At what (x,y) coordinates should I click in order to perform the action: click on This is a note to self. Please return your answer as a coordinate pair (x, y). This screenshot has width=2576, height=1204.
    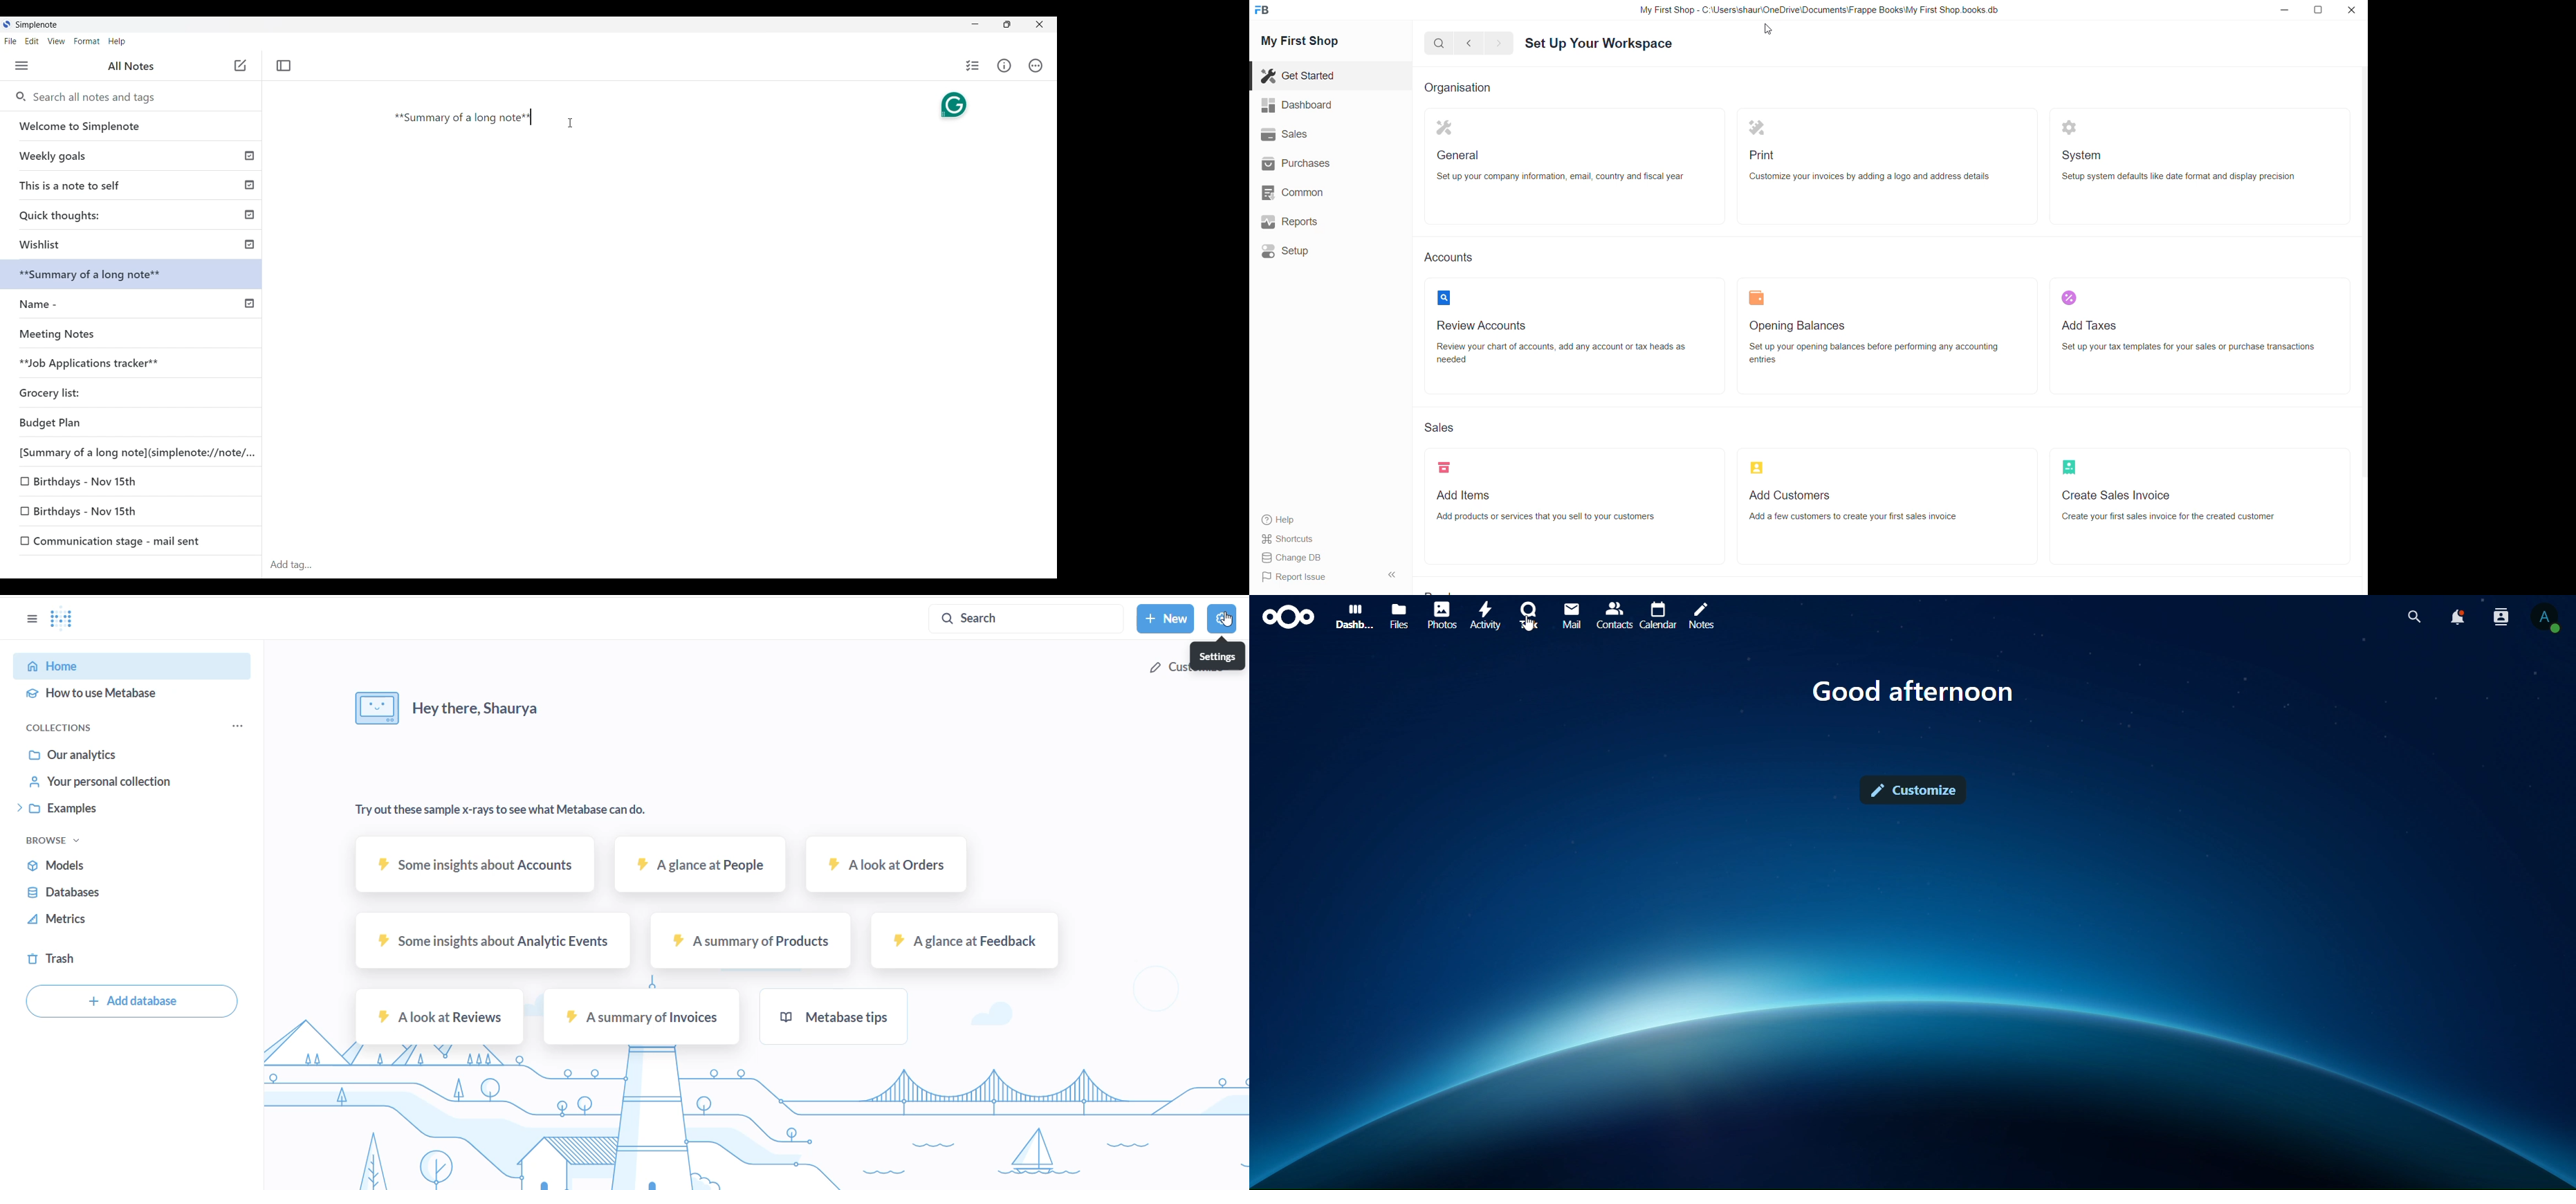
    Looking at the image, I should click on (133, 183).